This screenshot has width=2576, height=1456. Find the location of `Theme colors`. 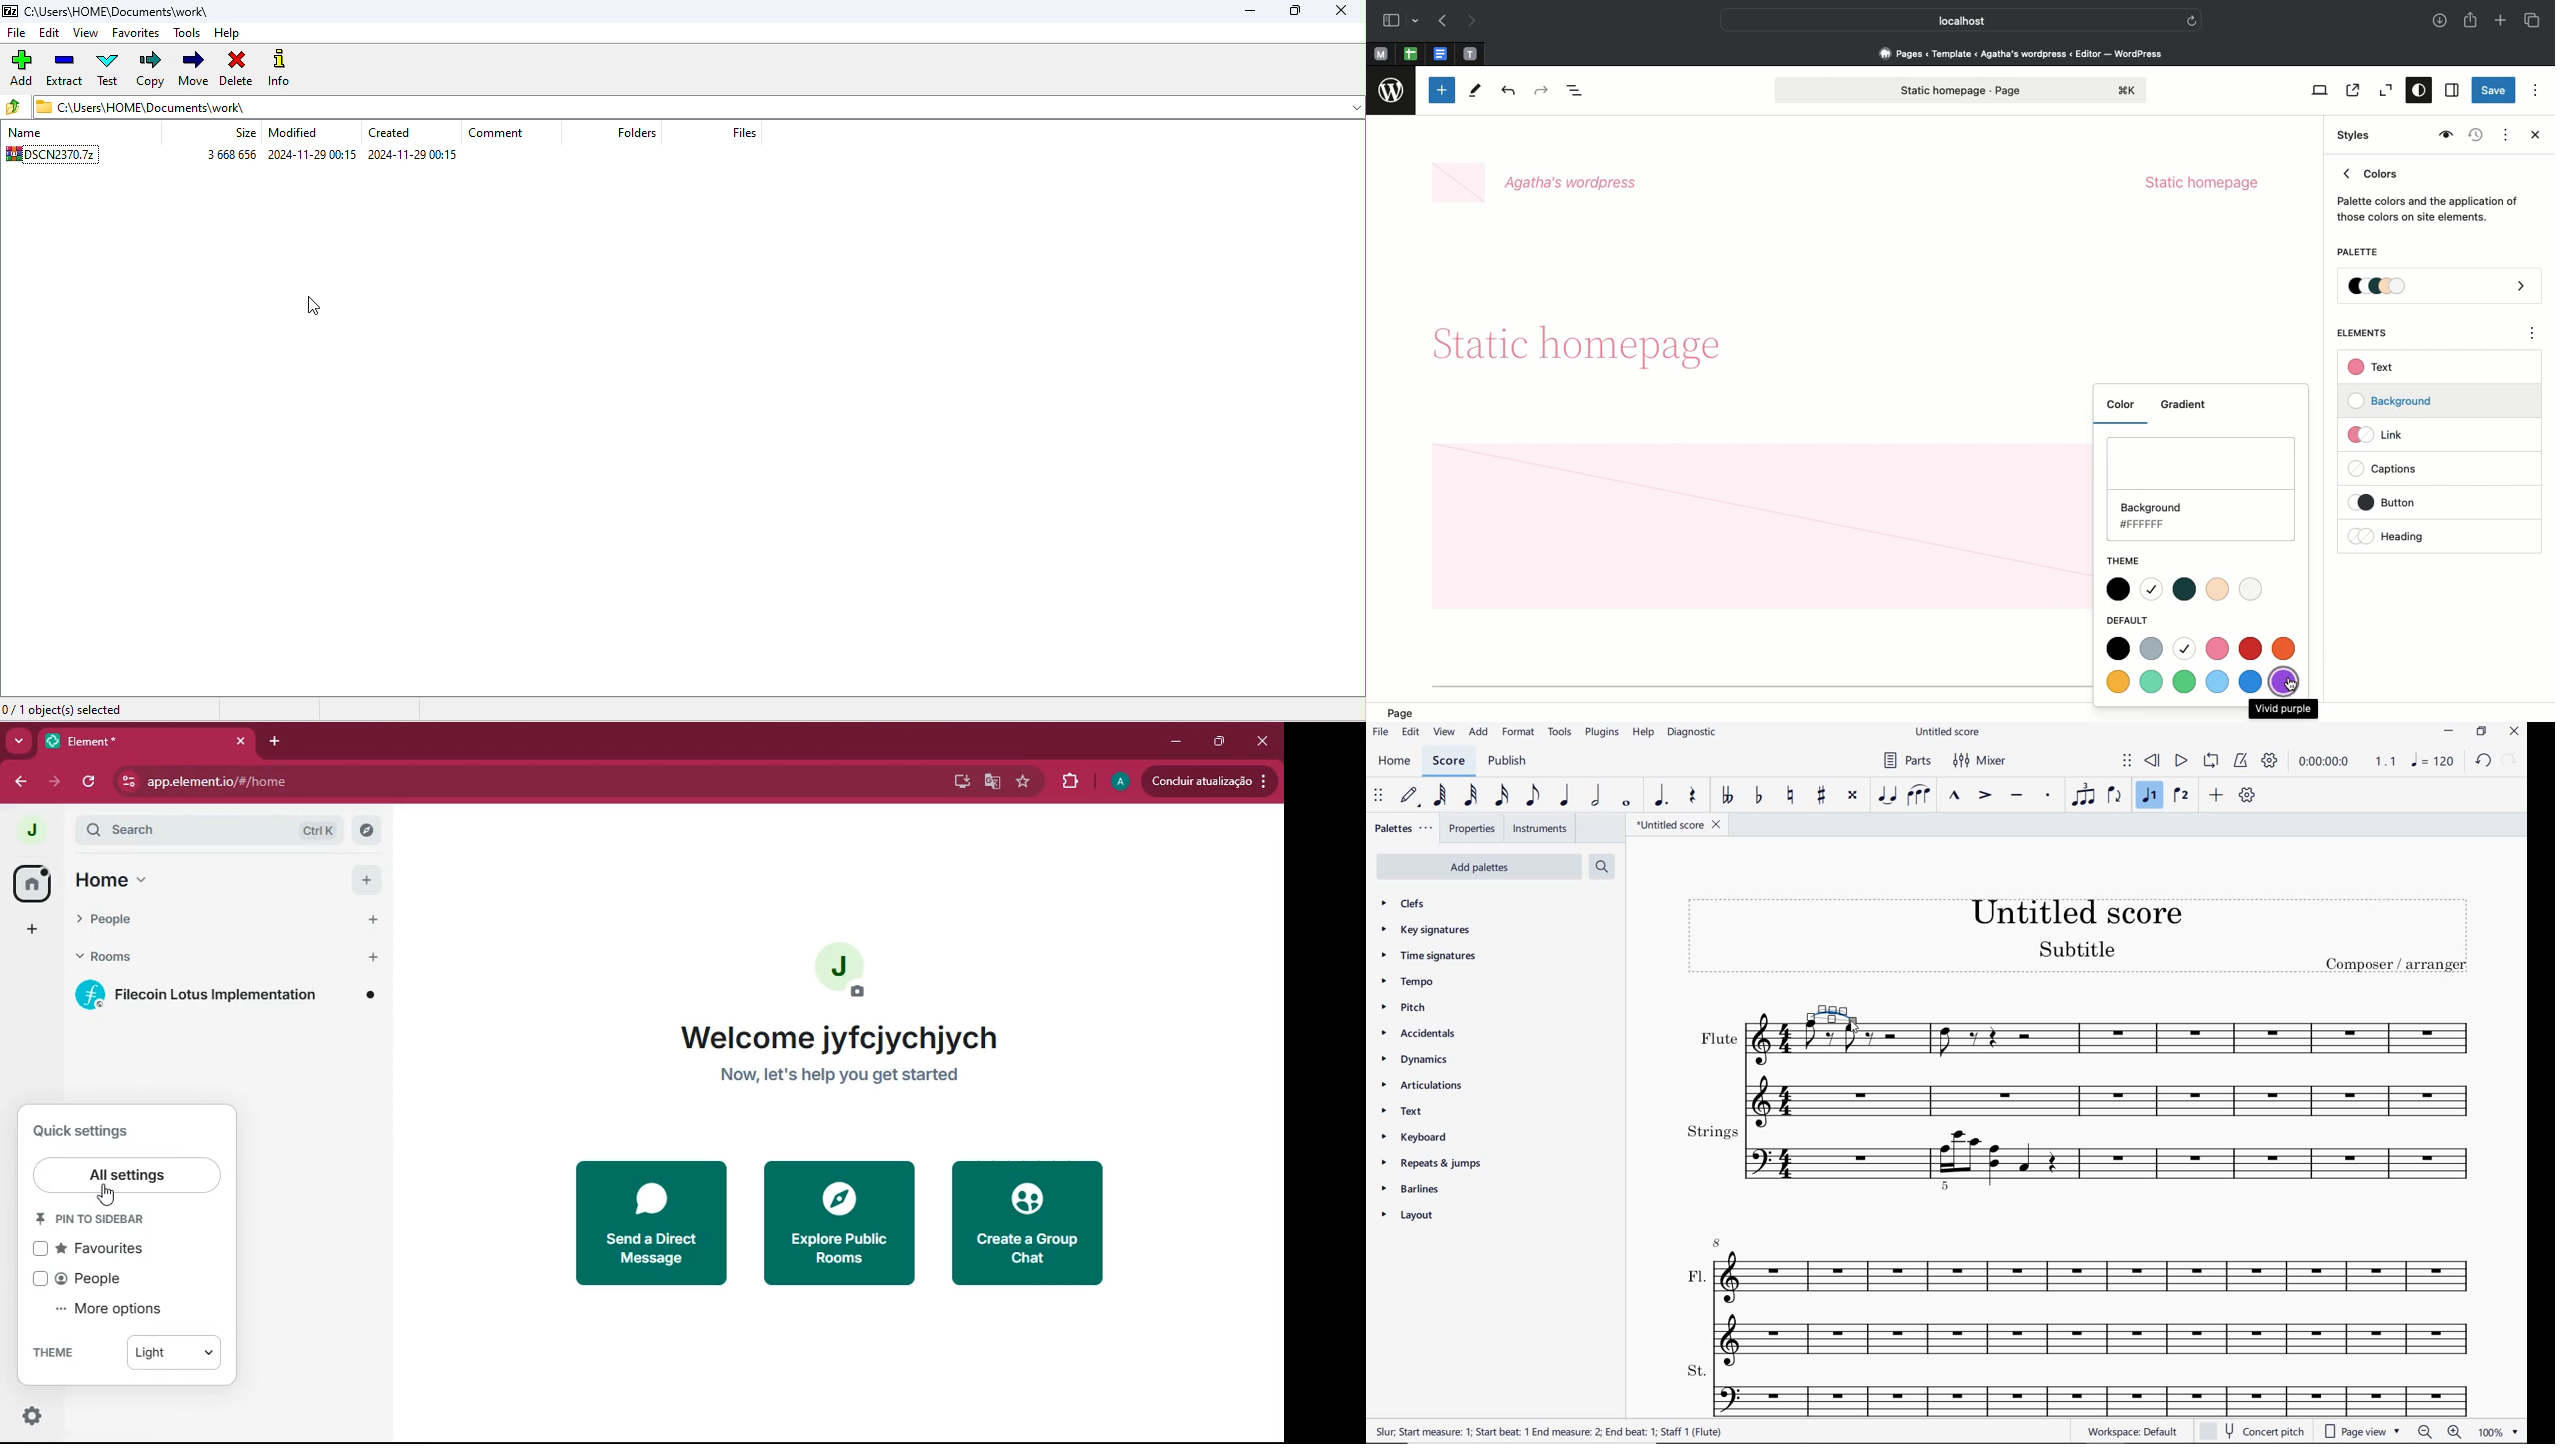

Theme colors is located at coordinates (2185, 591).